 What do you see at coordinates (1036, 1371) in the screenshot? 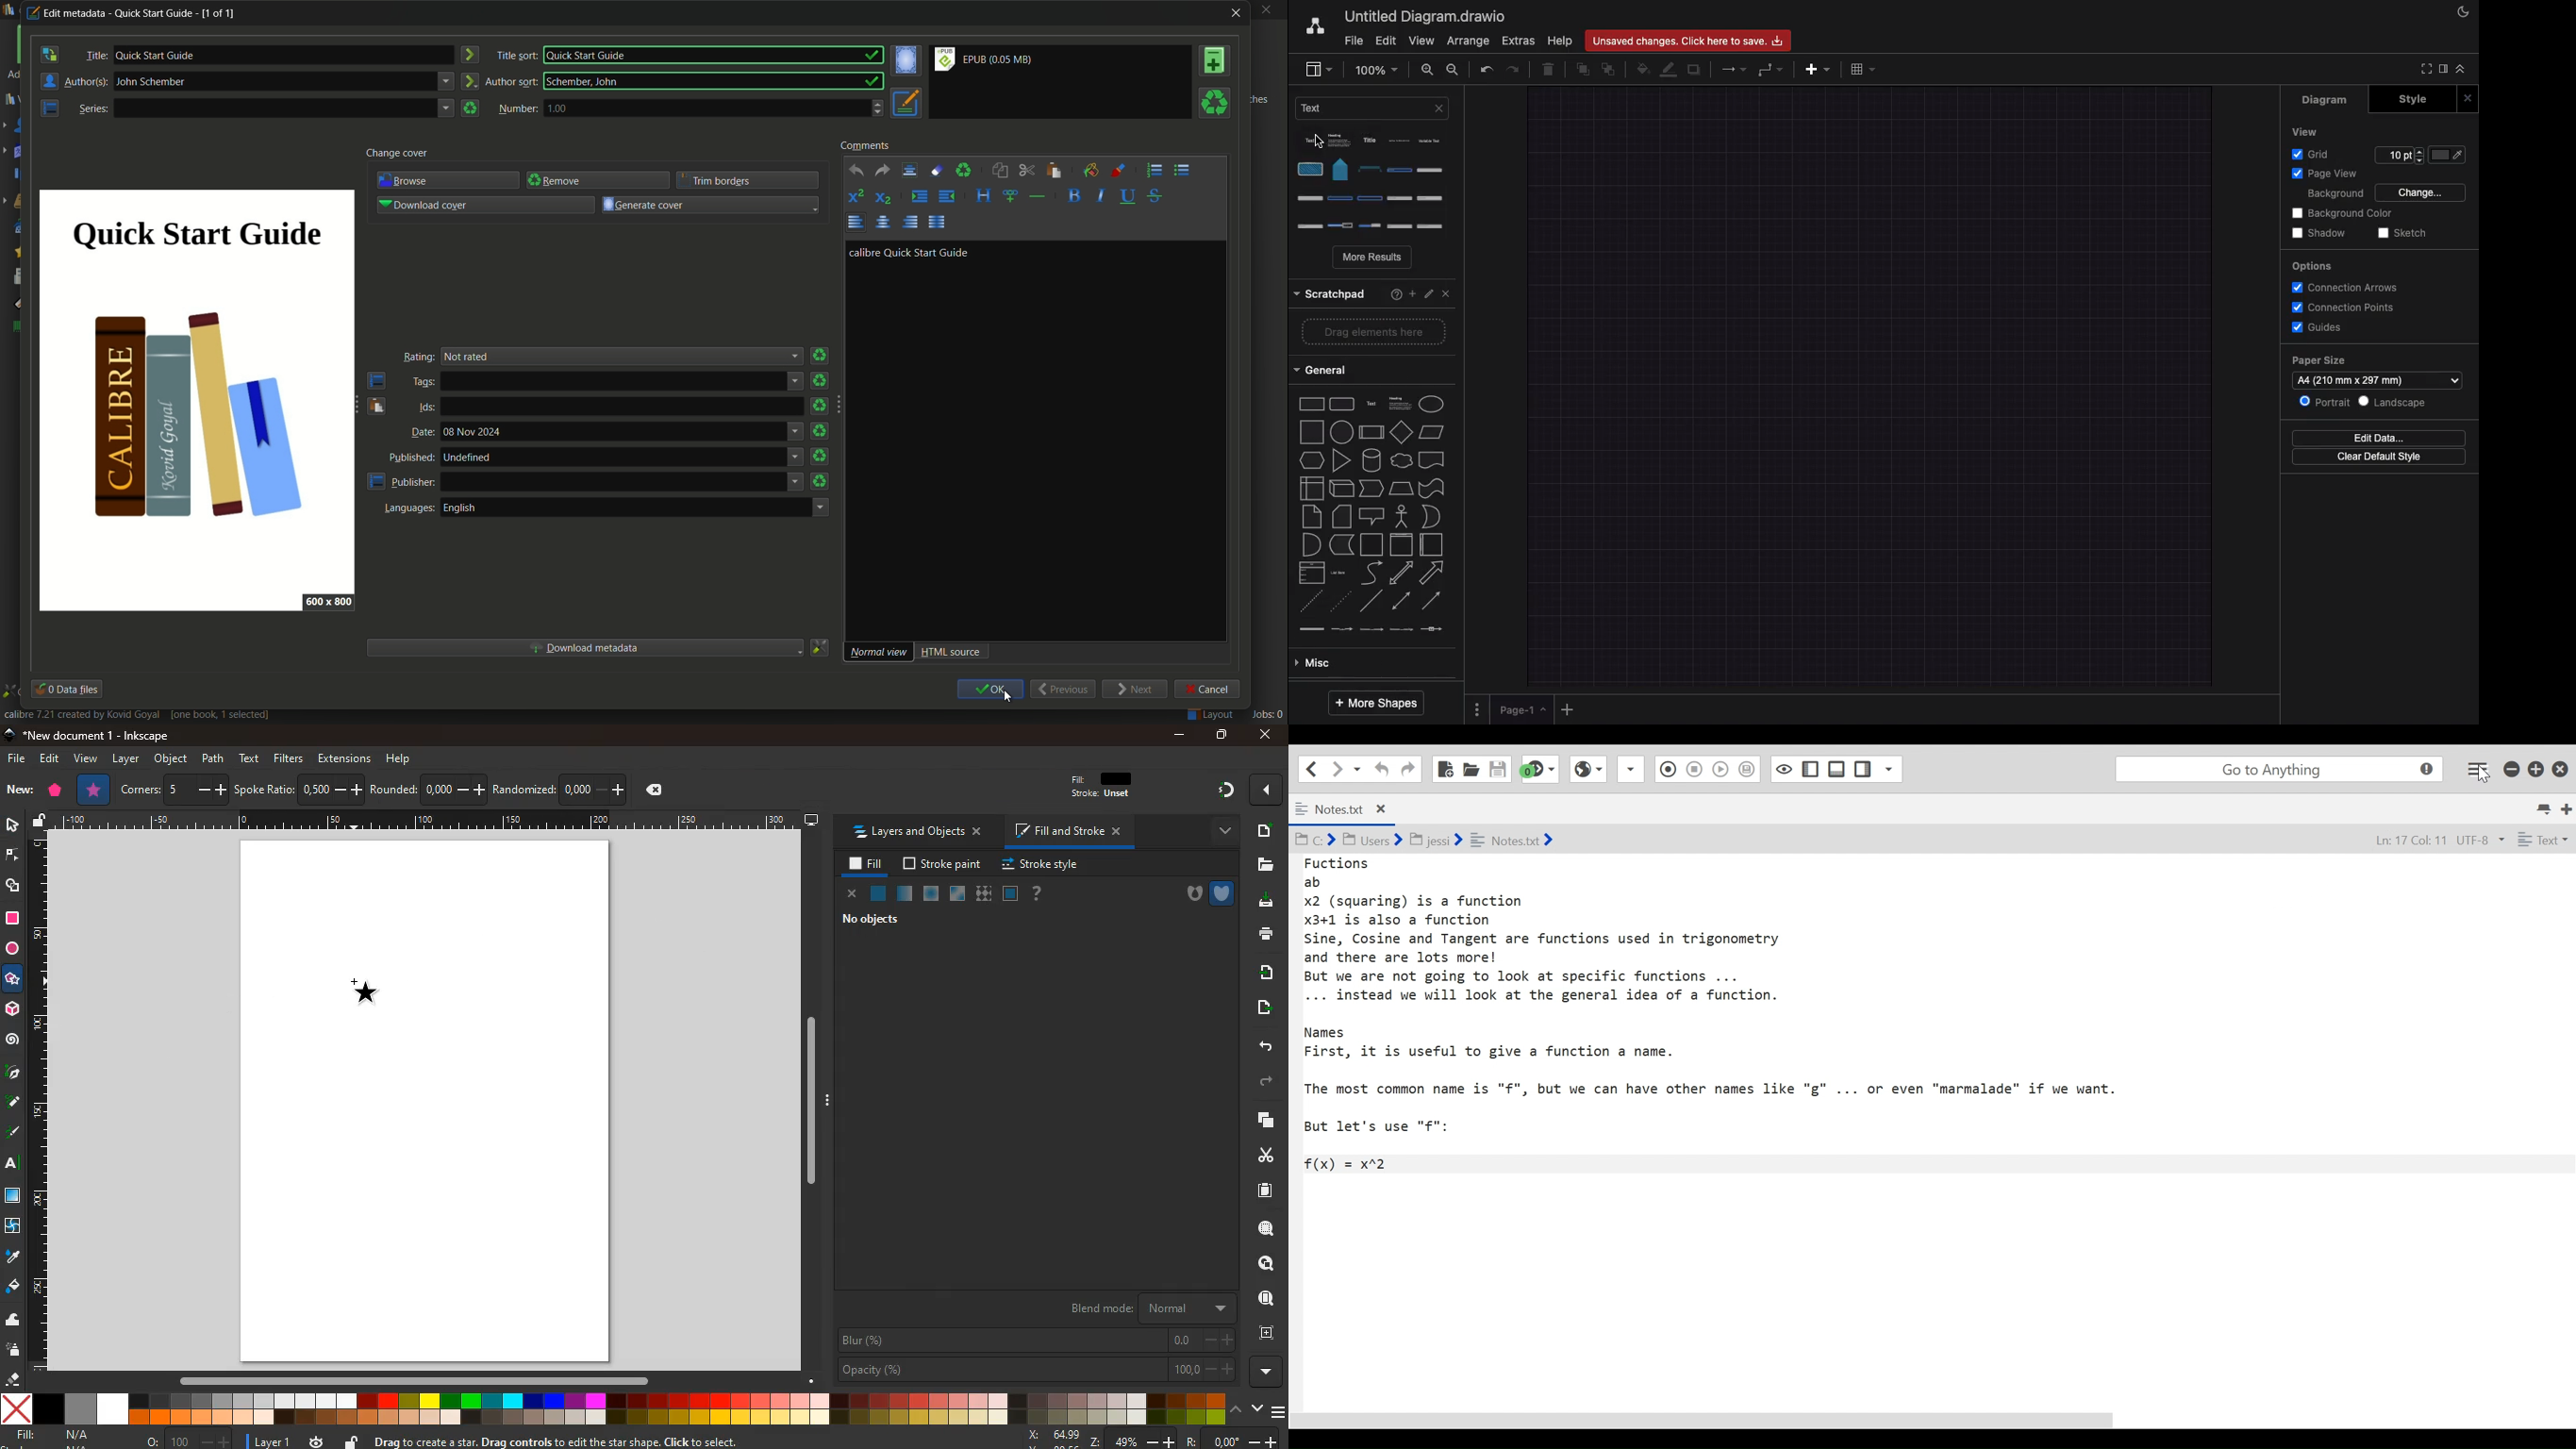
I see `opacity` at bounding box center [1036, 1371].